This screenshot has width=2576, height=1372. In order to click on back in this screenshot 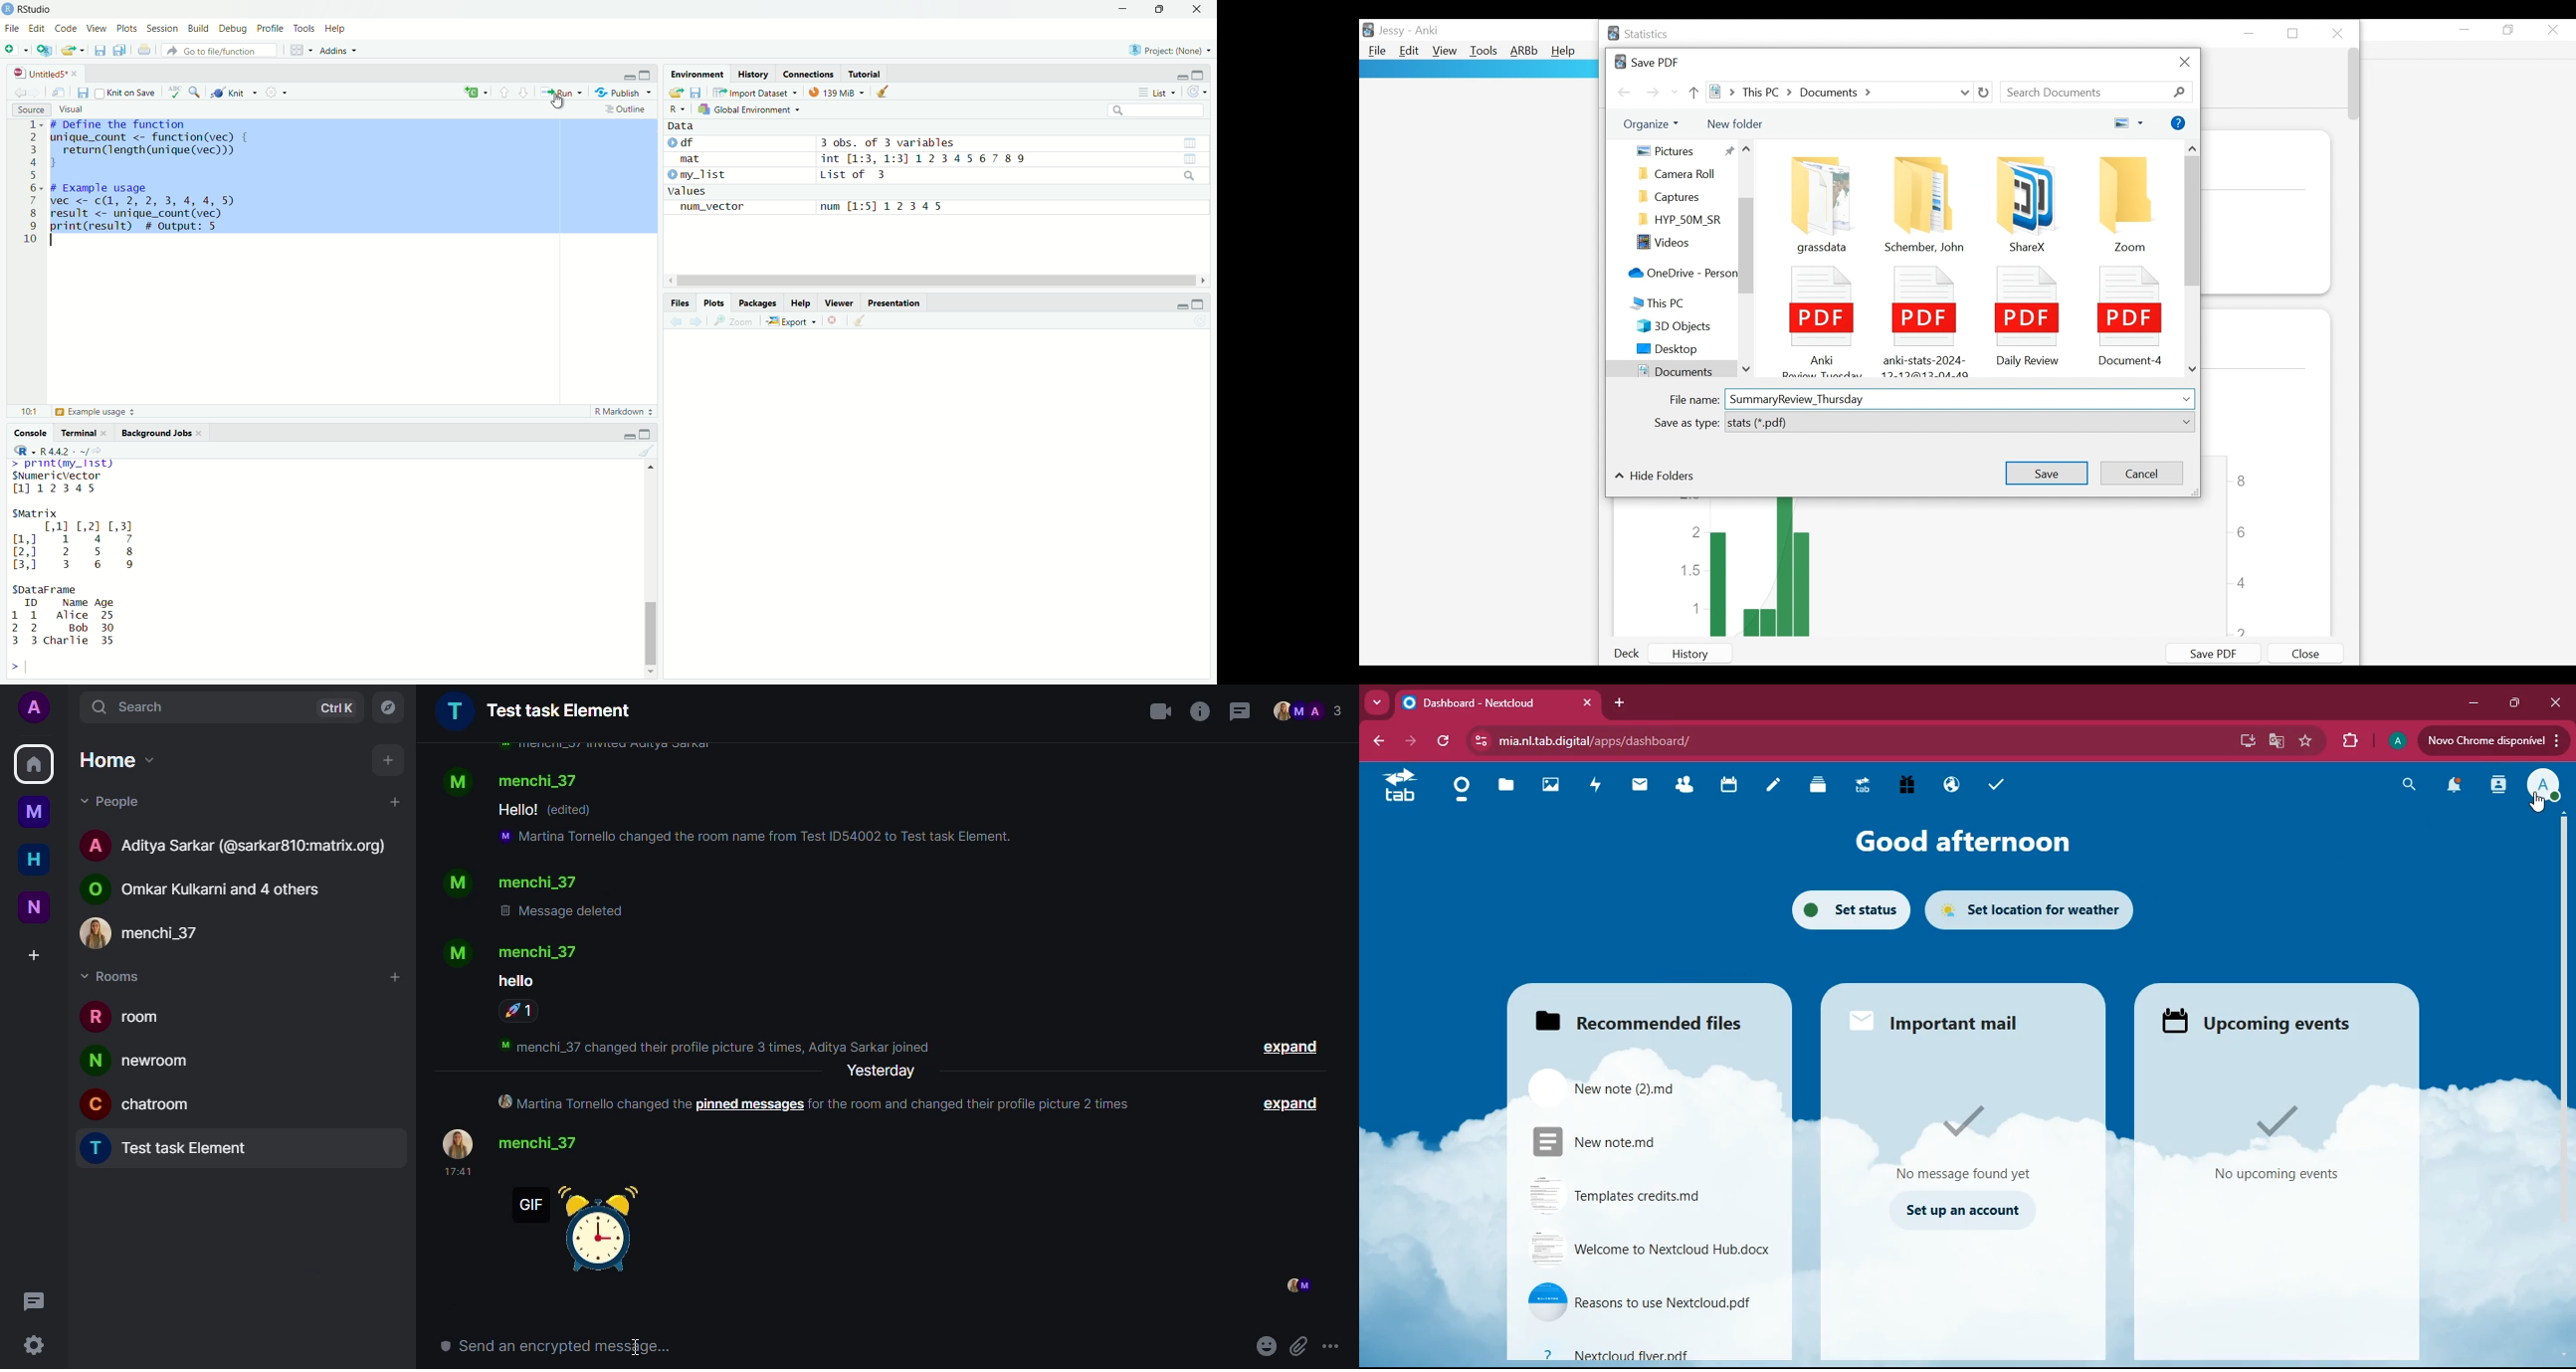, I will do `click(678, 322)`.